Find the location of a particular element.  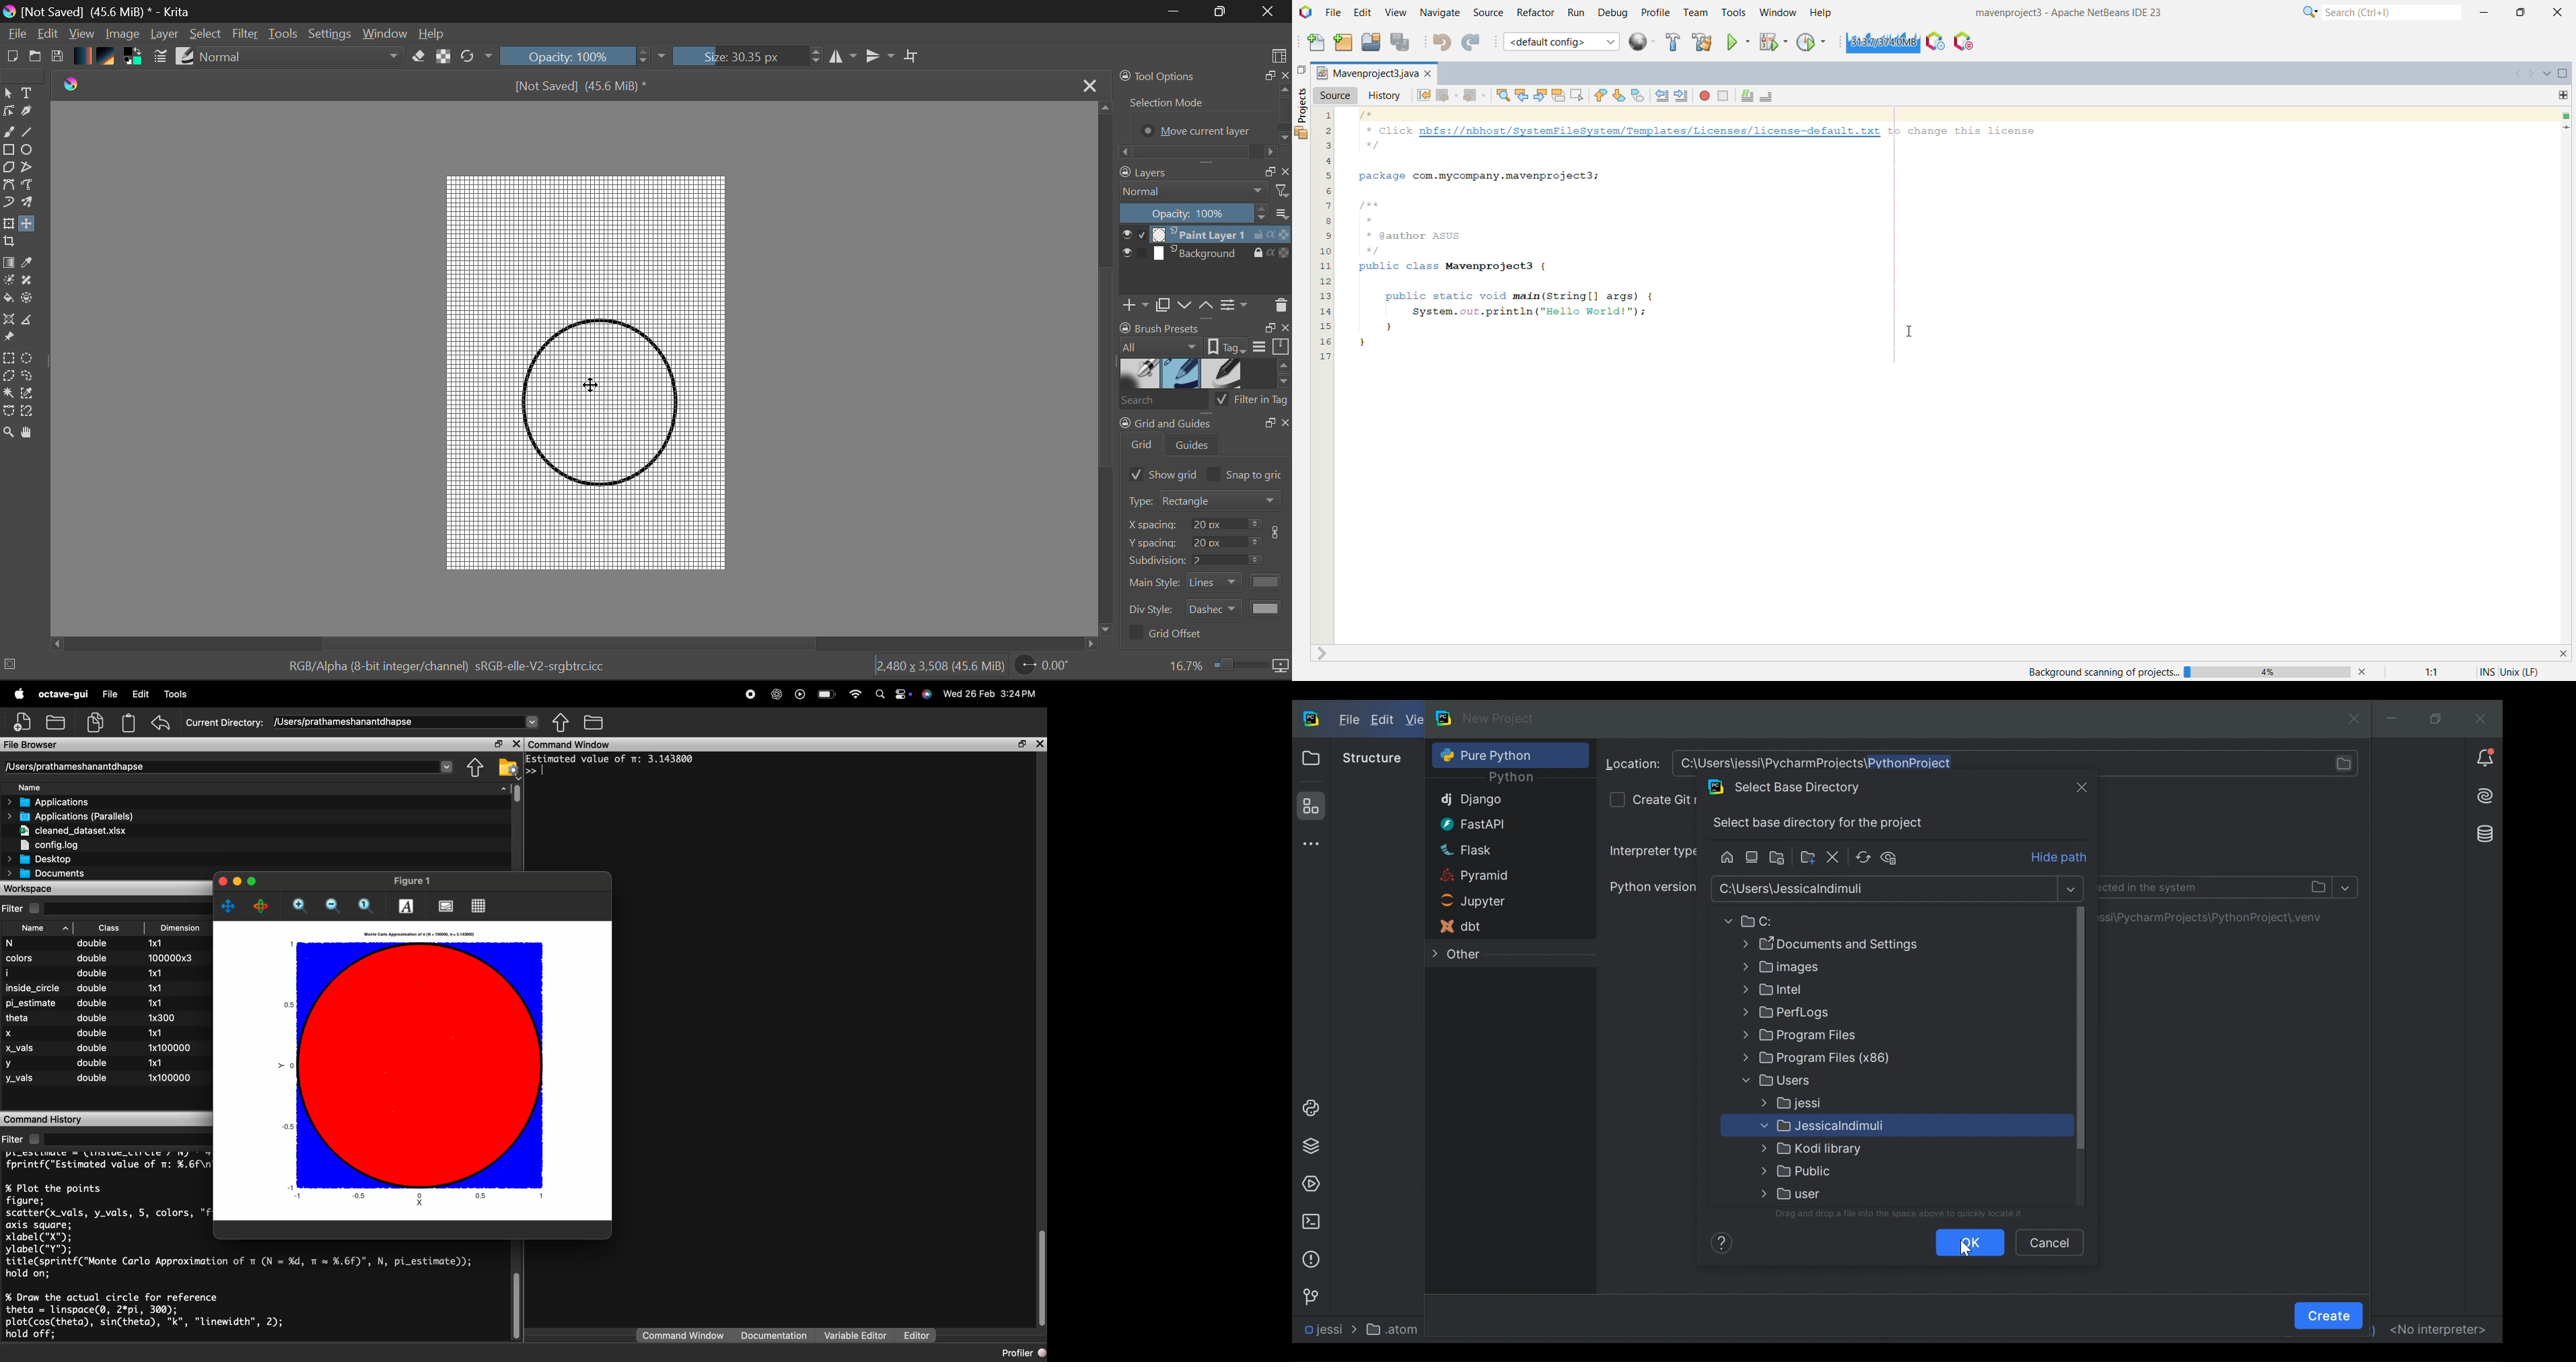

Elipses is located at coordinates (30, 149).